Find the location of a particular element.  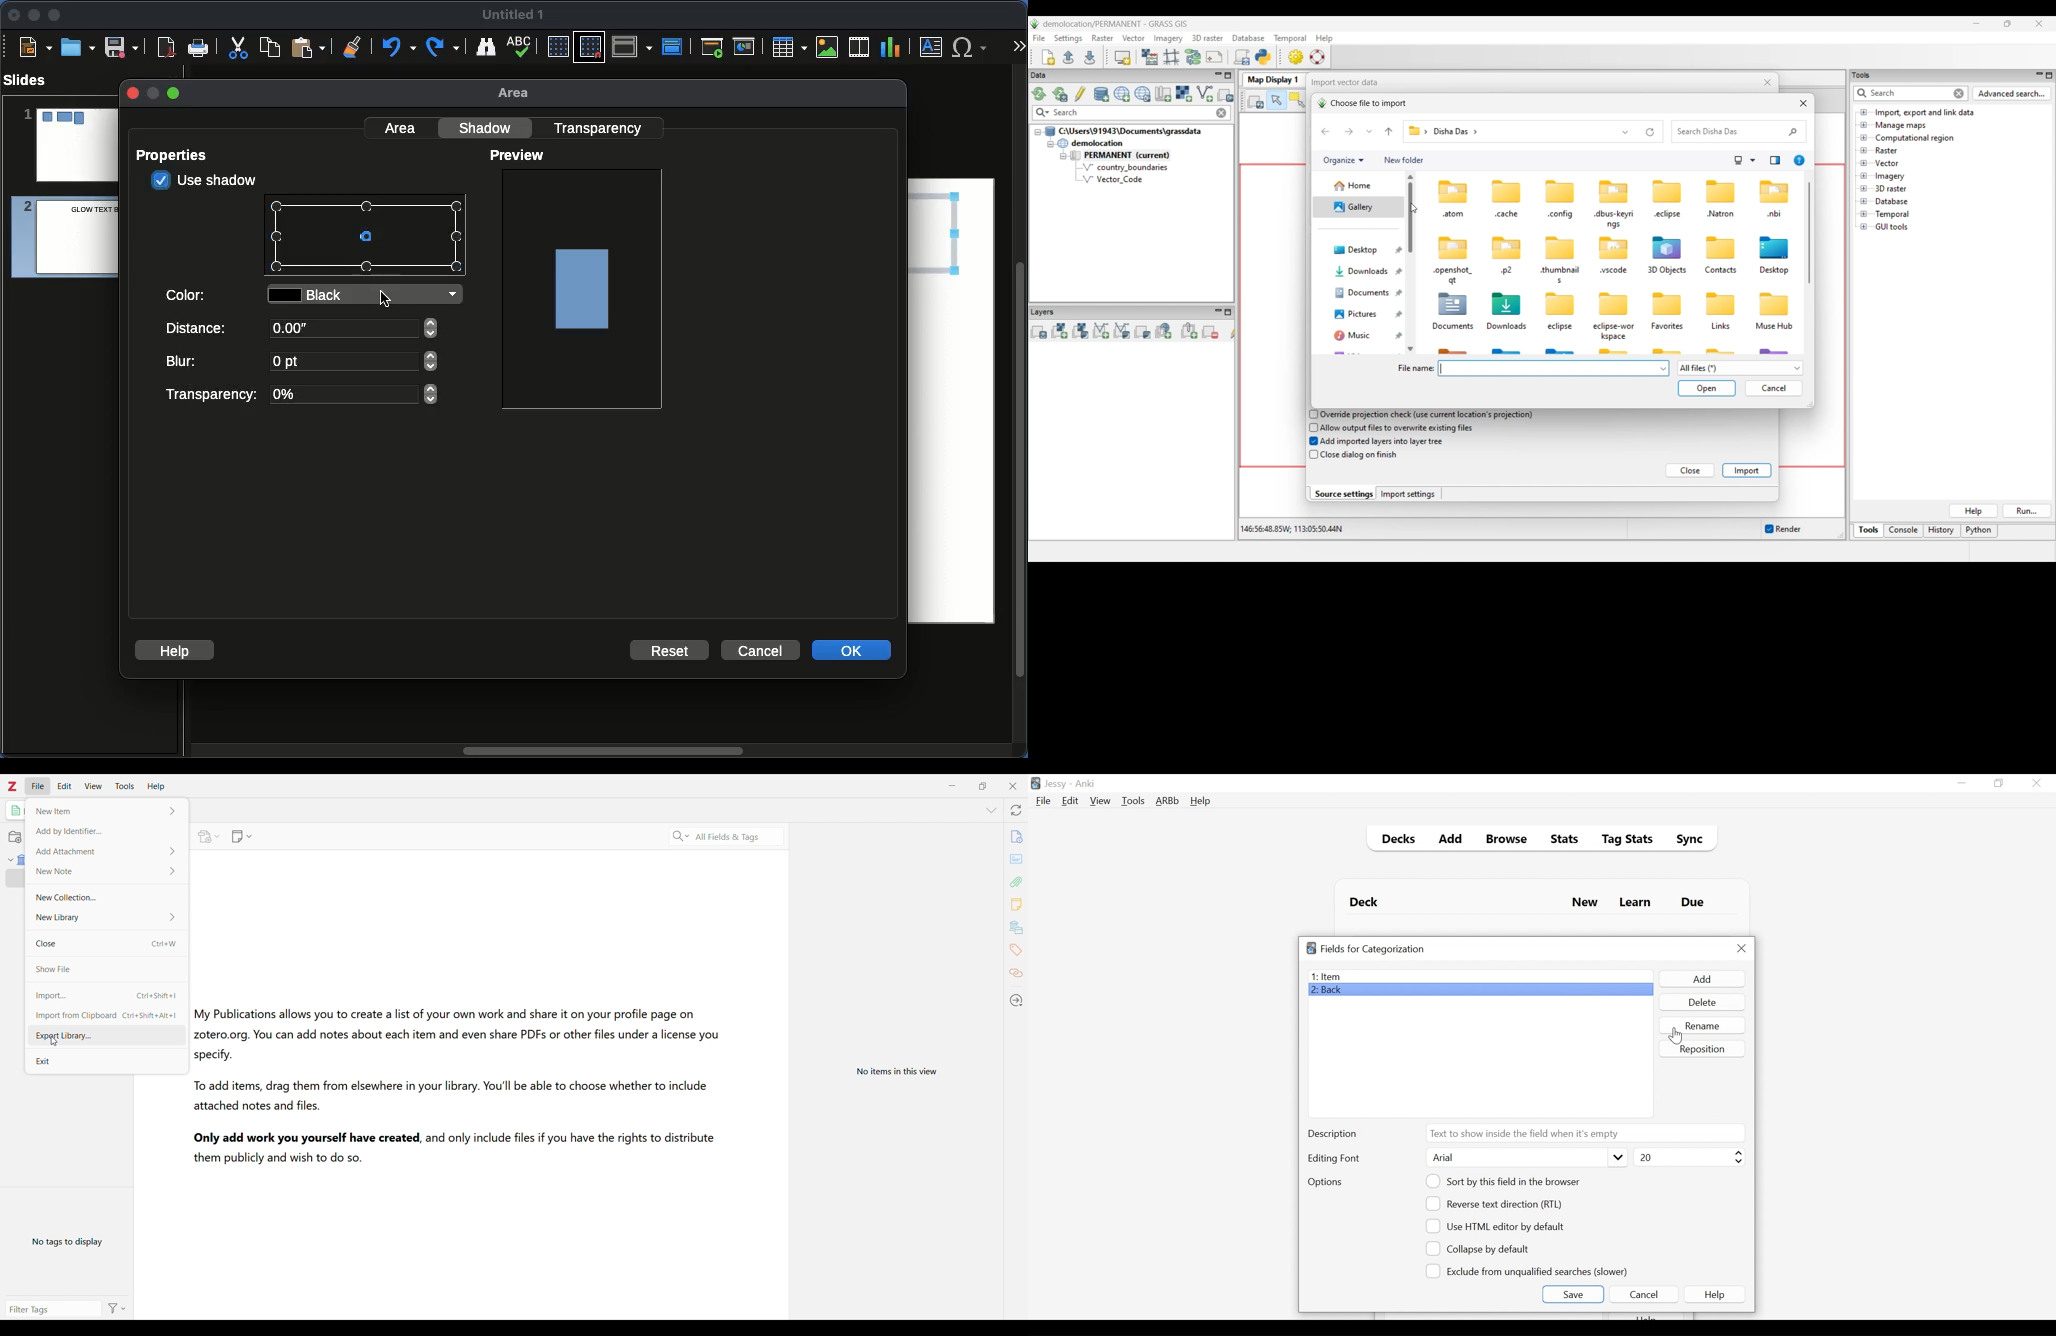

Edit is located at coordinates (1069, 802).